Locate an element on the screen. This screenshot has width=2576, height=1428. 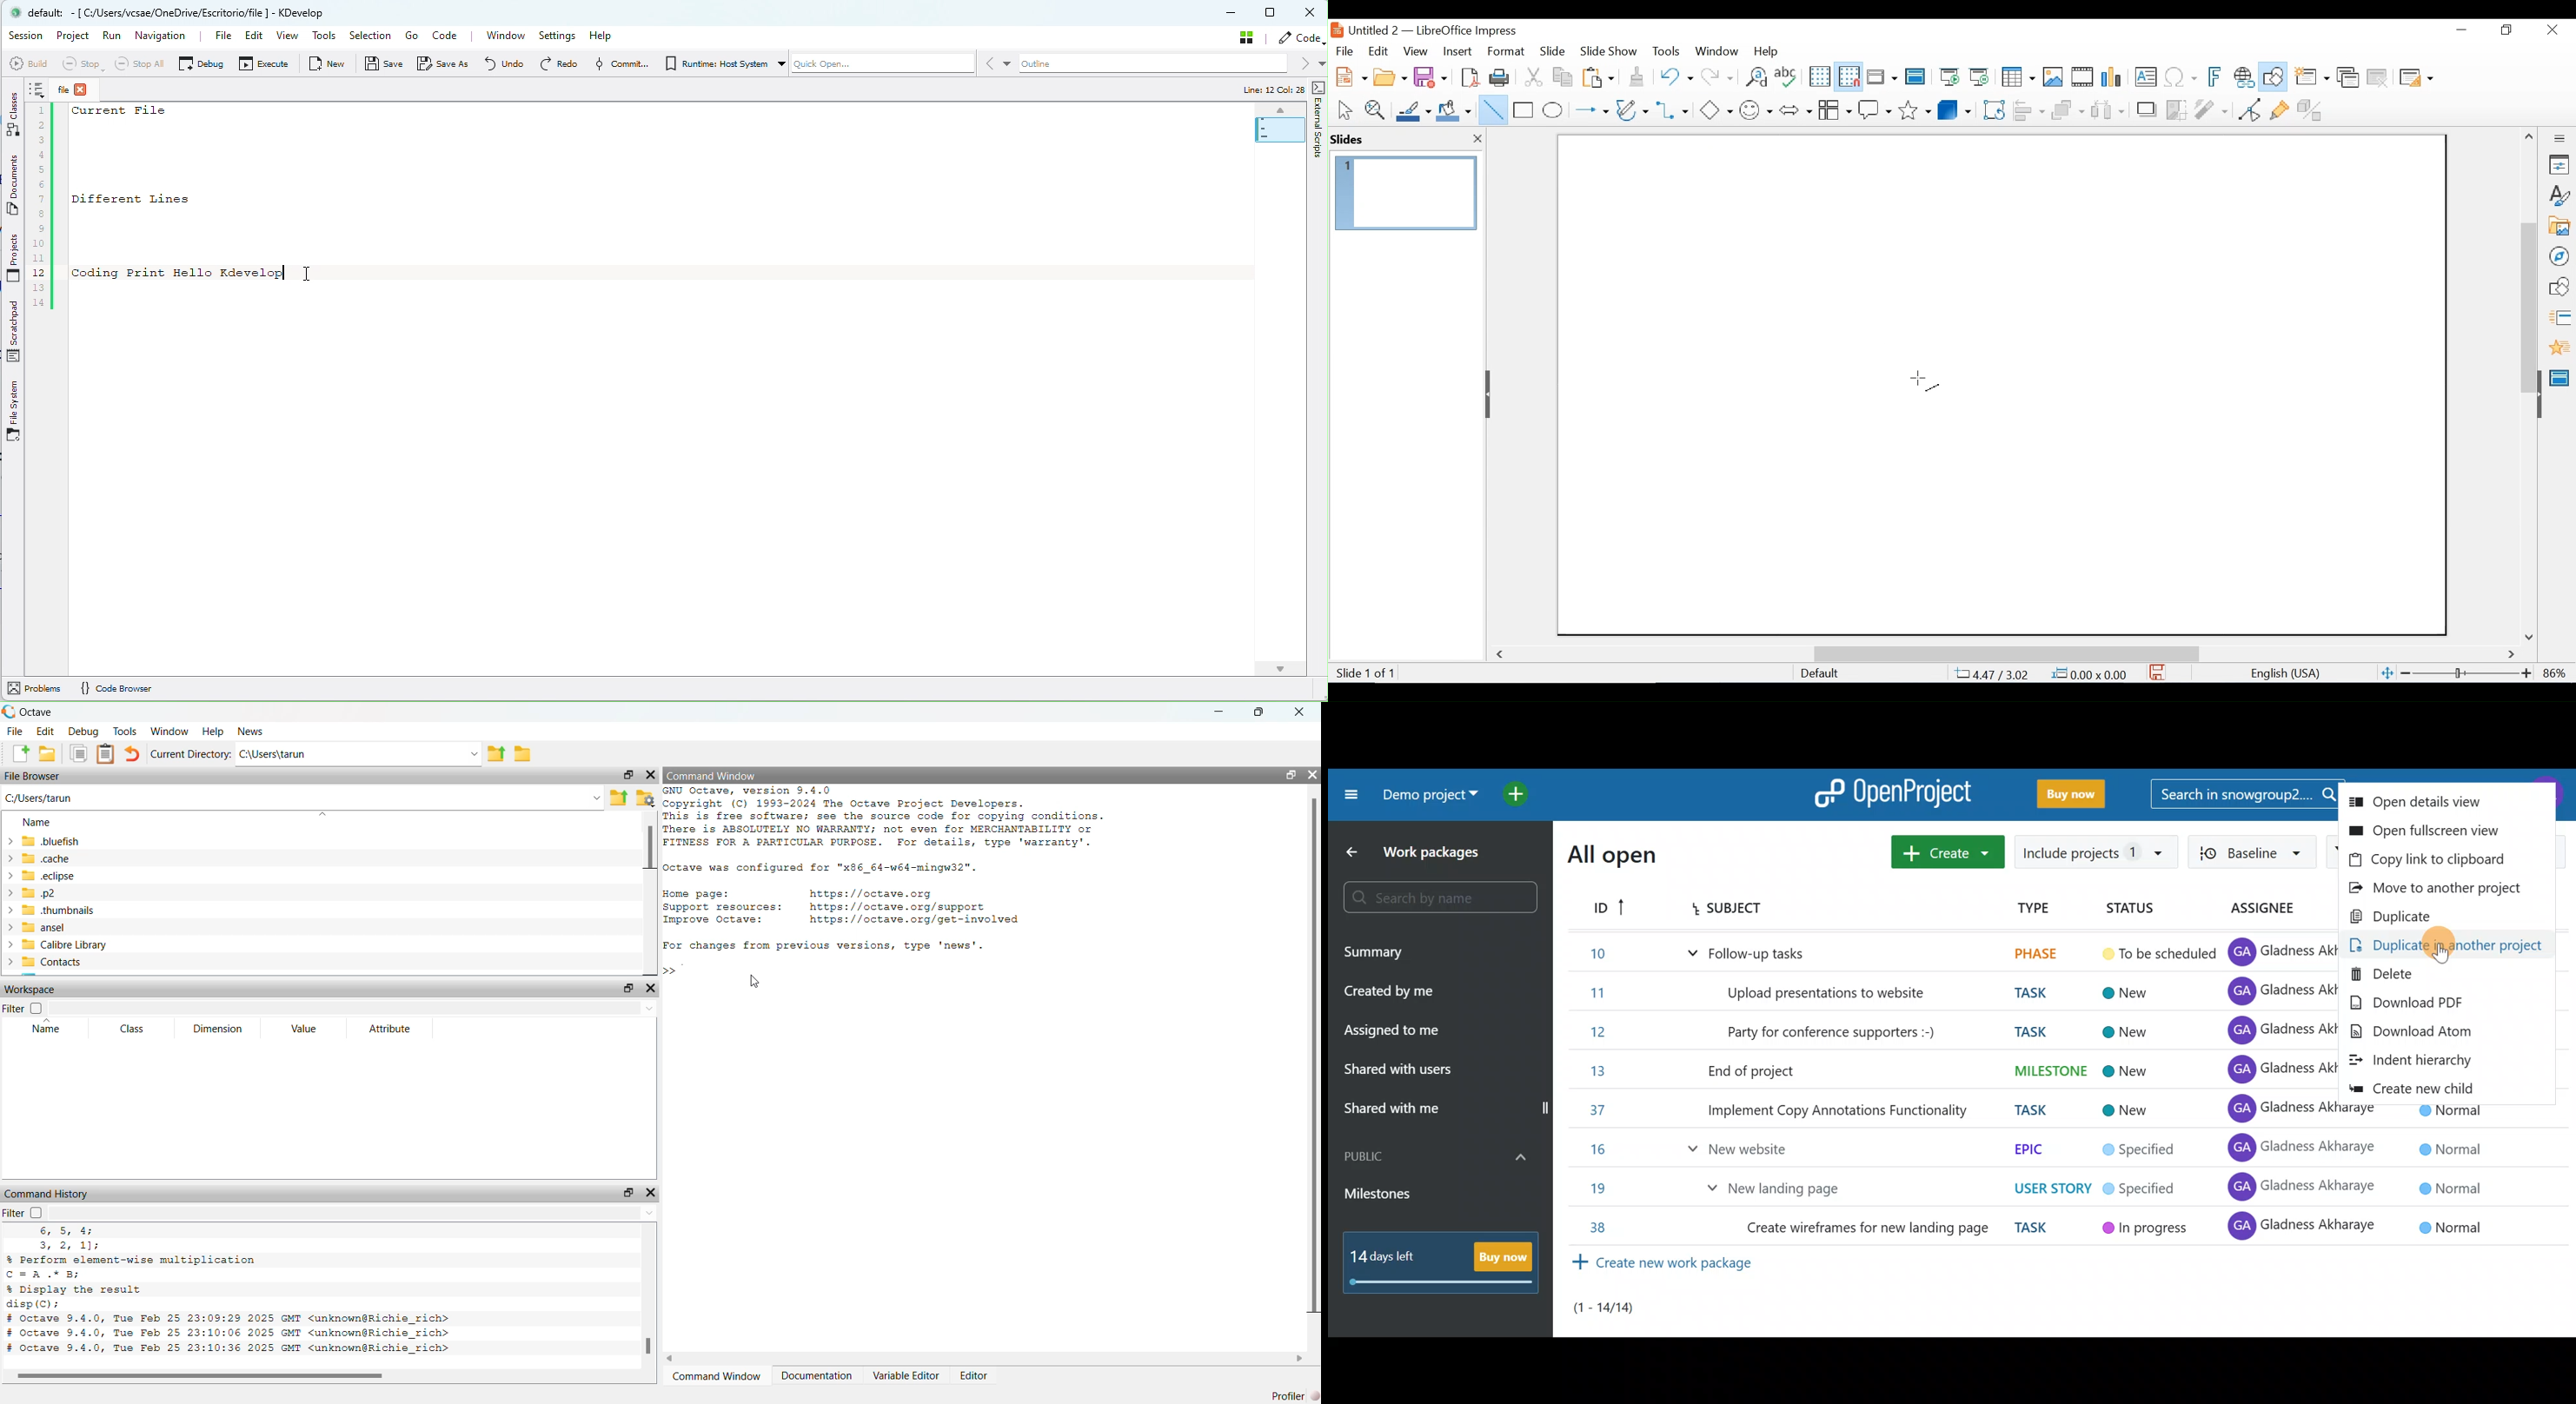
Horizontal Scrollbar is located at coordinates (2005, 653).